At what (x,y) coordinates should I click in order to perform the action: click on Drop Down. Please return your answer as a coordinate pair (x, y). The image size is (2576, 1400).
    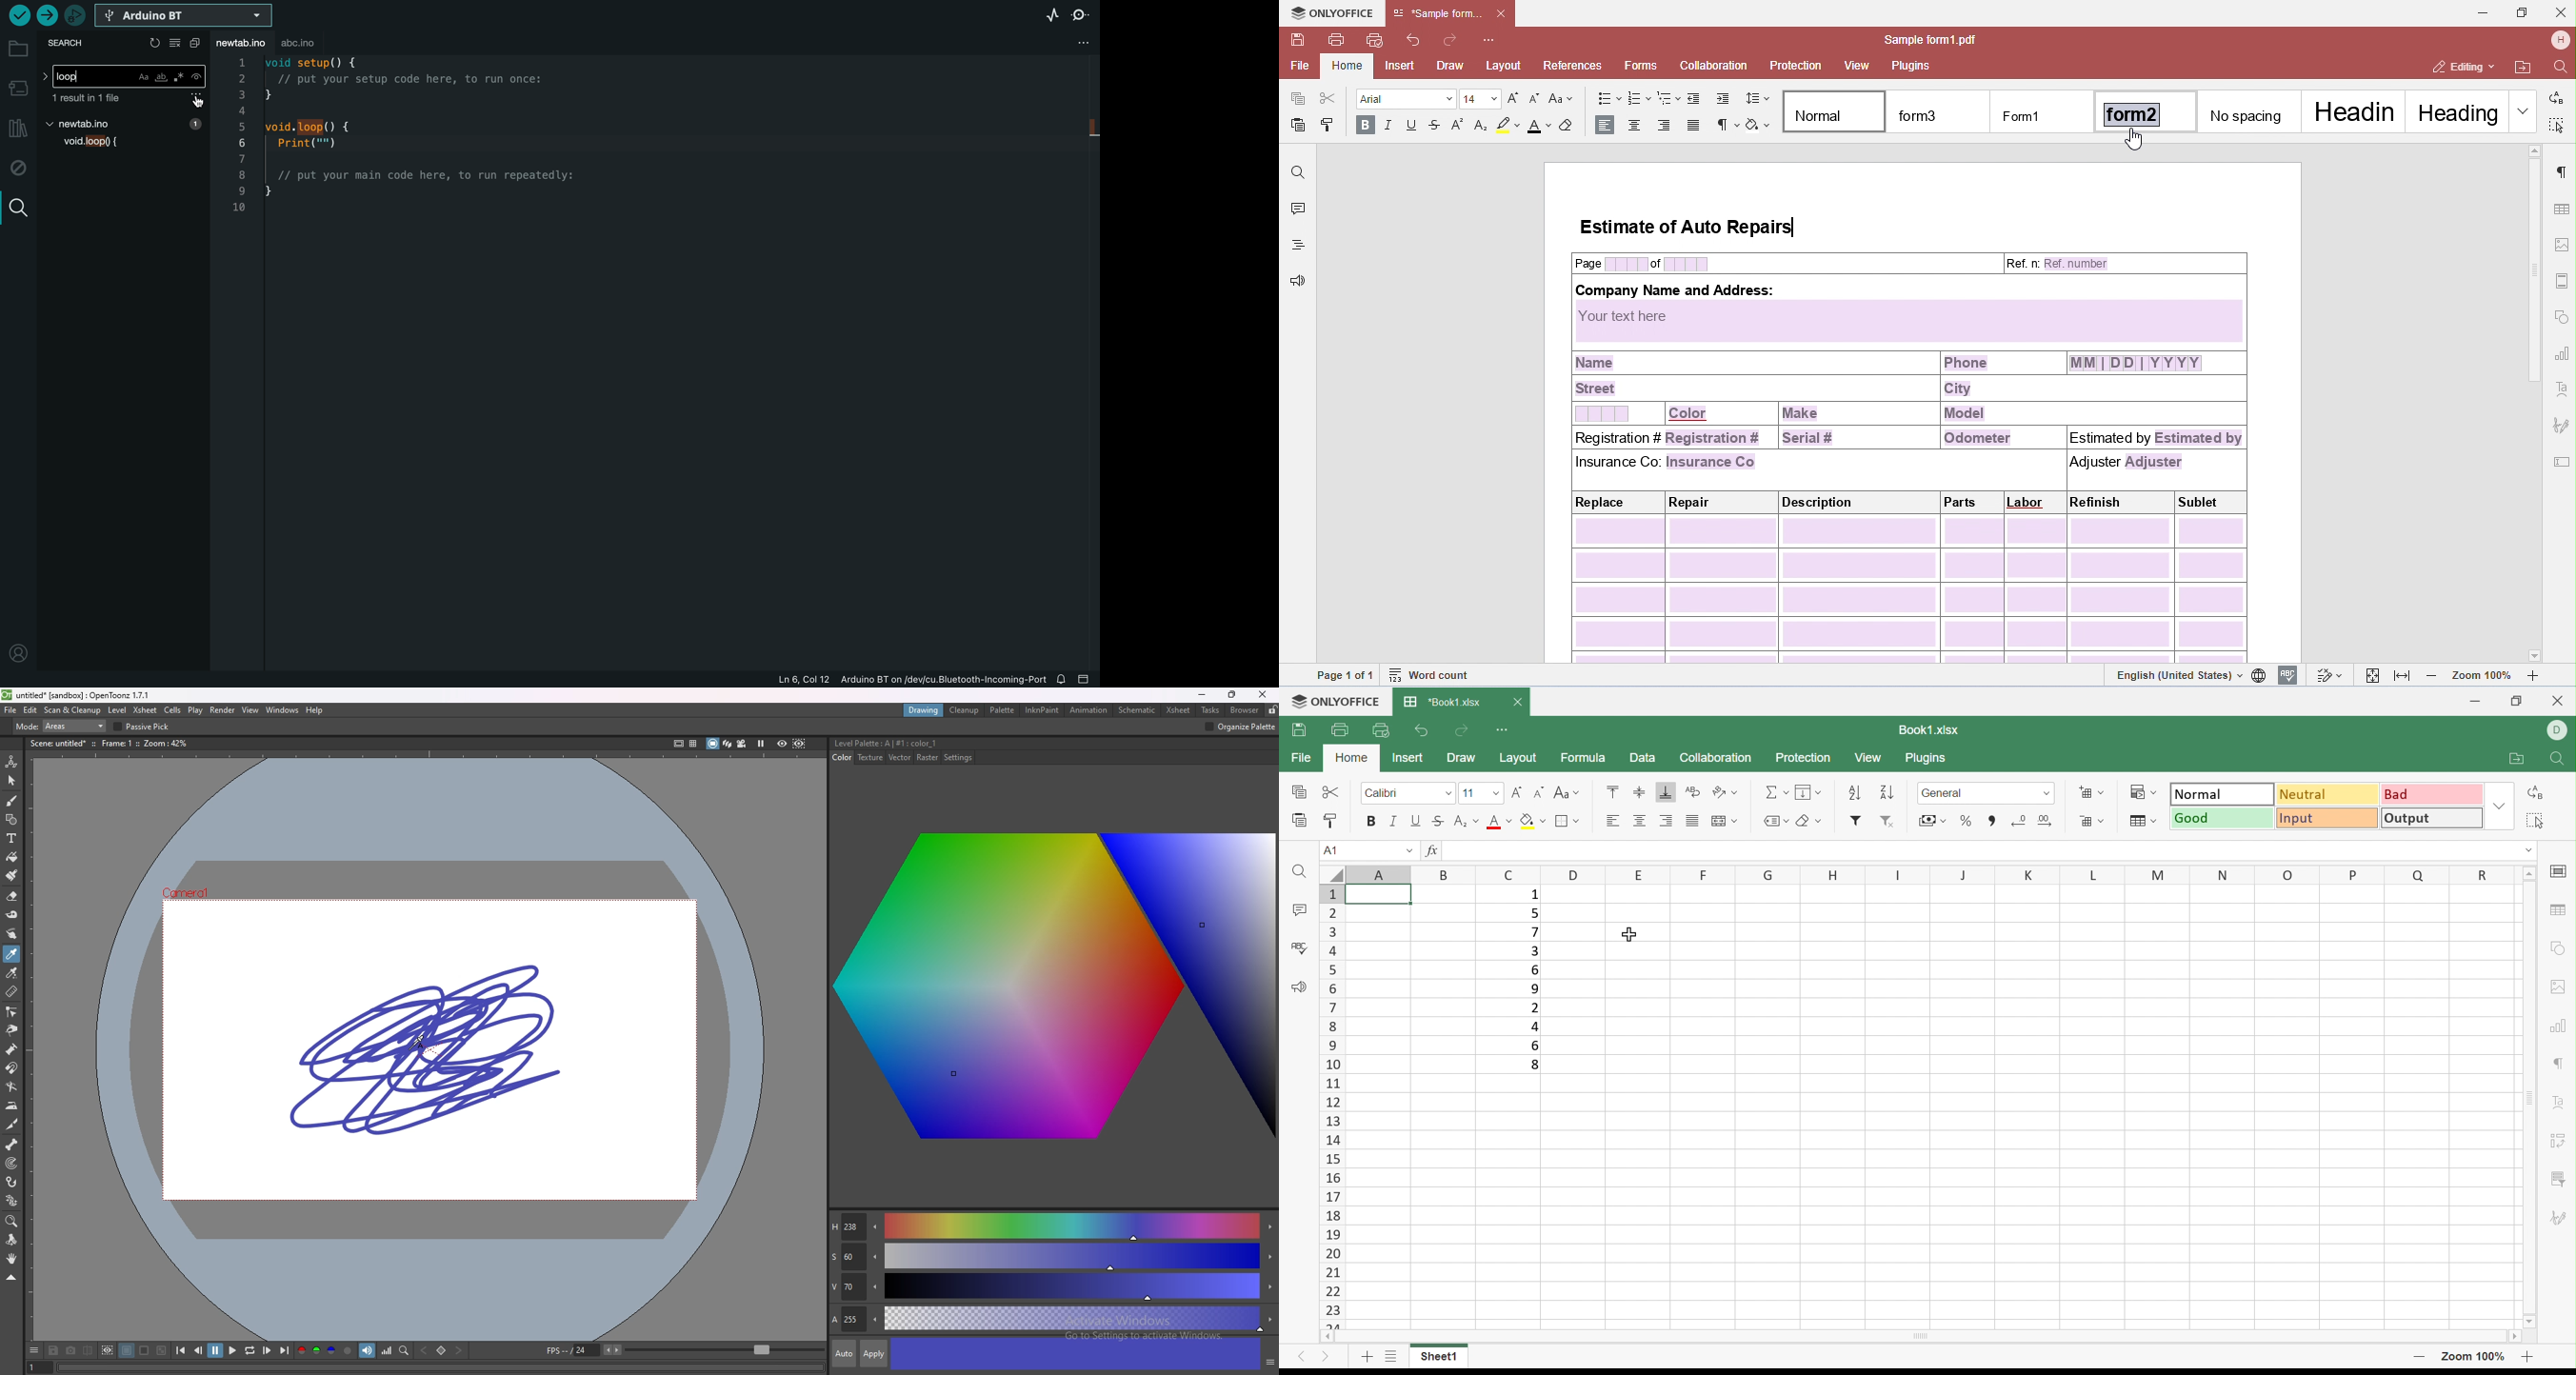
    Looking at the image, I should click on (2046, 793).